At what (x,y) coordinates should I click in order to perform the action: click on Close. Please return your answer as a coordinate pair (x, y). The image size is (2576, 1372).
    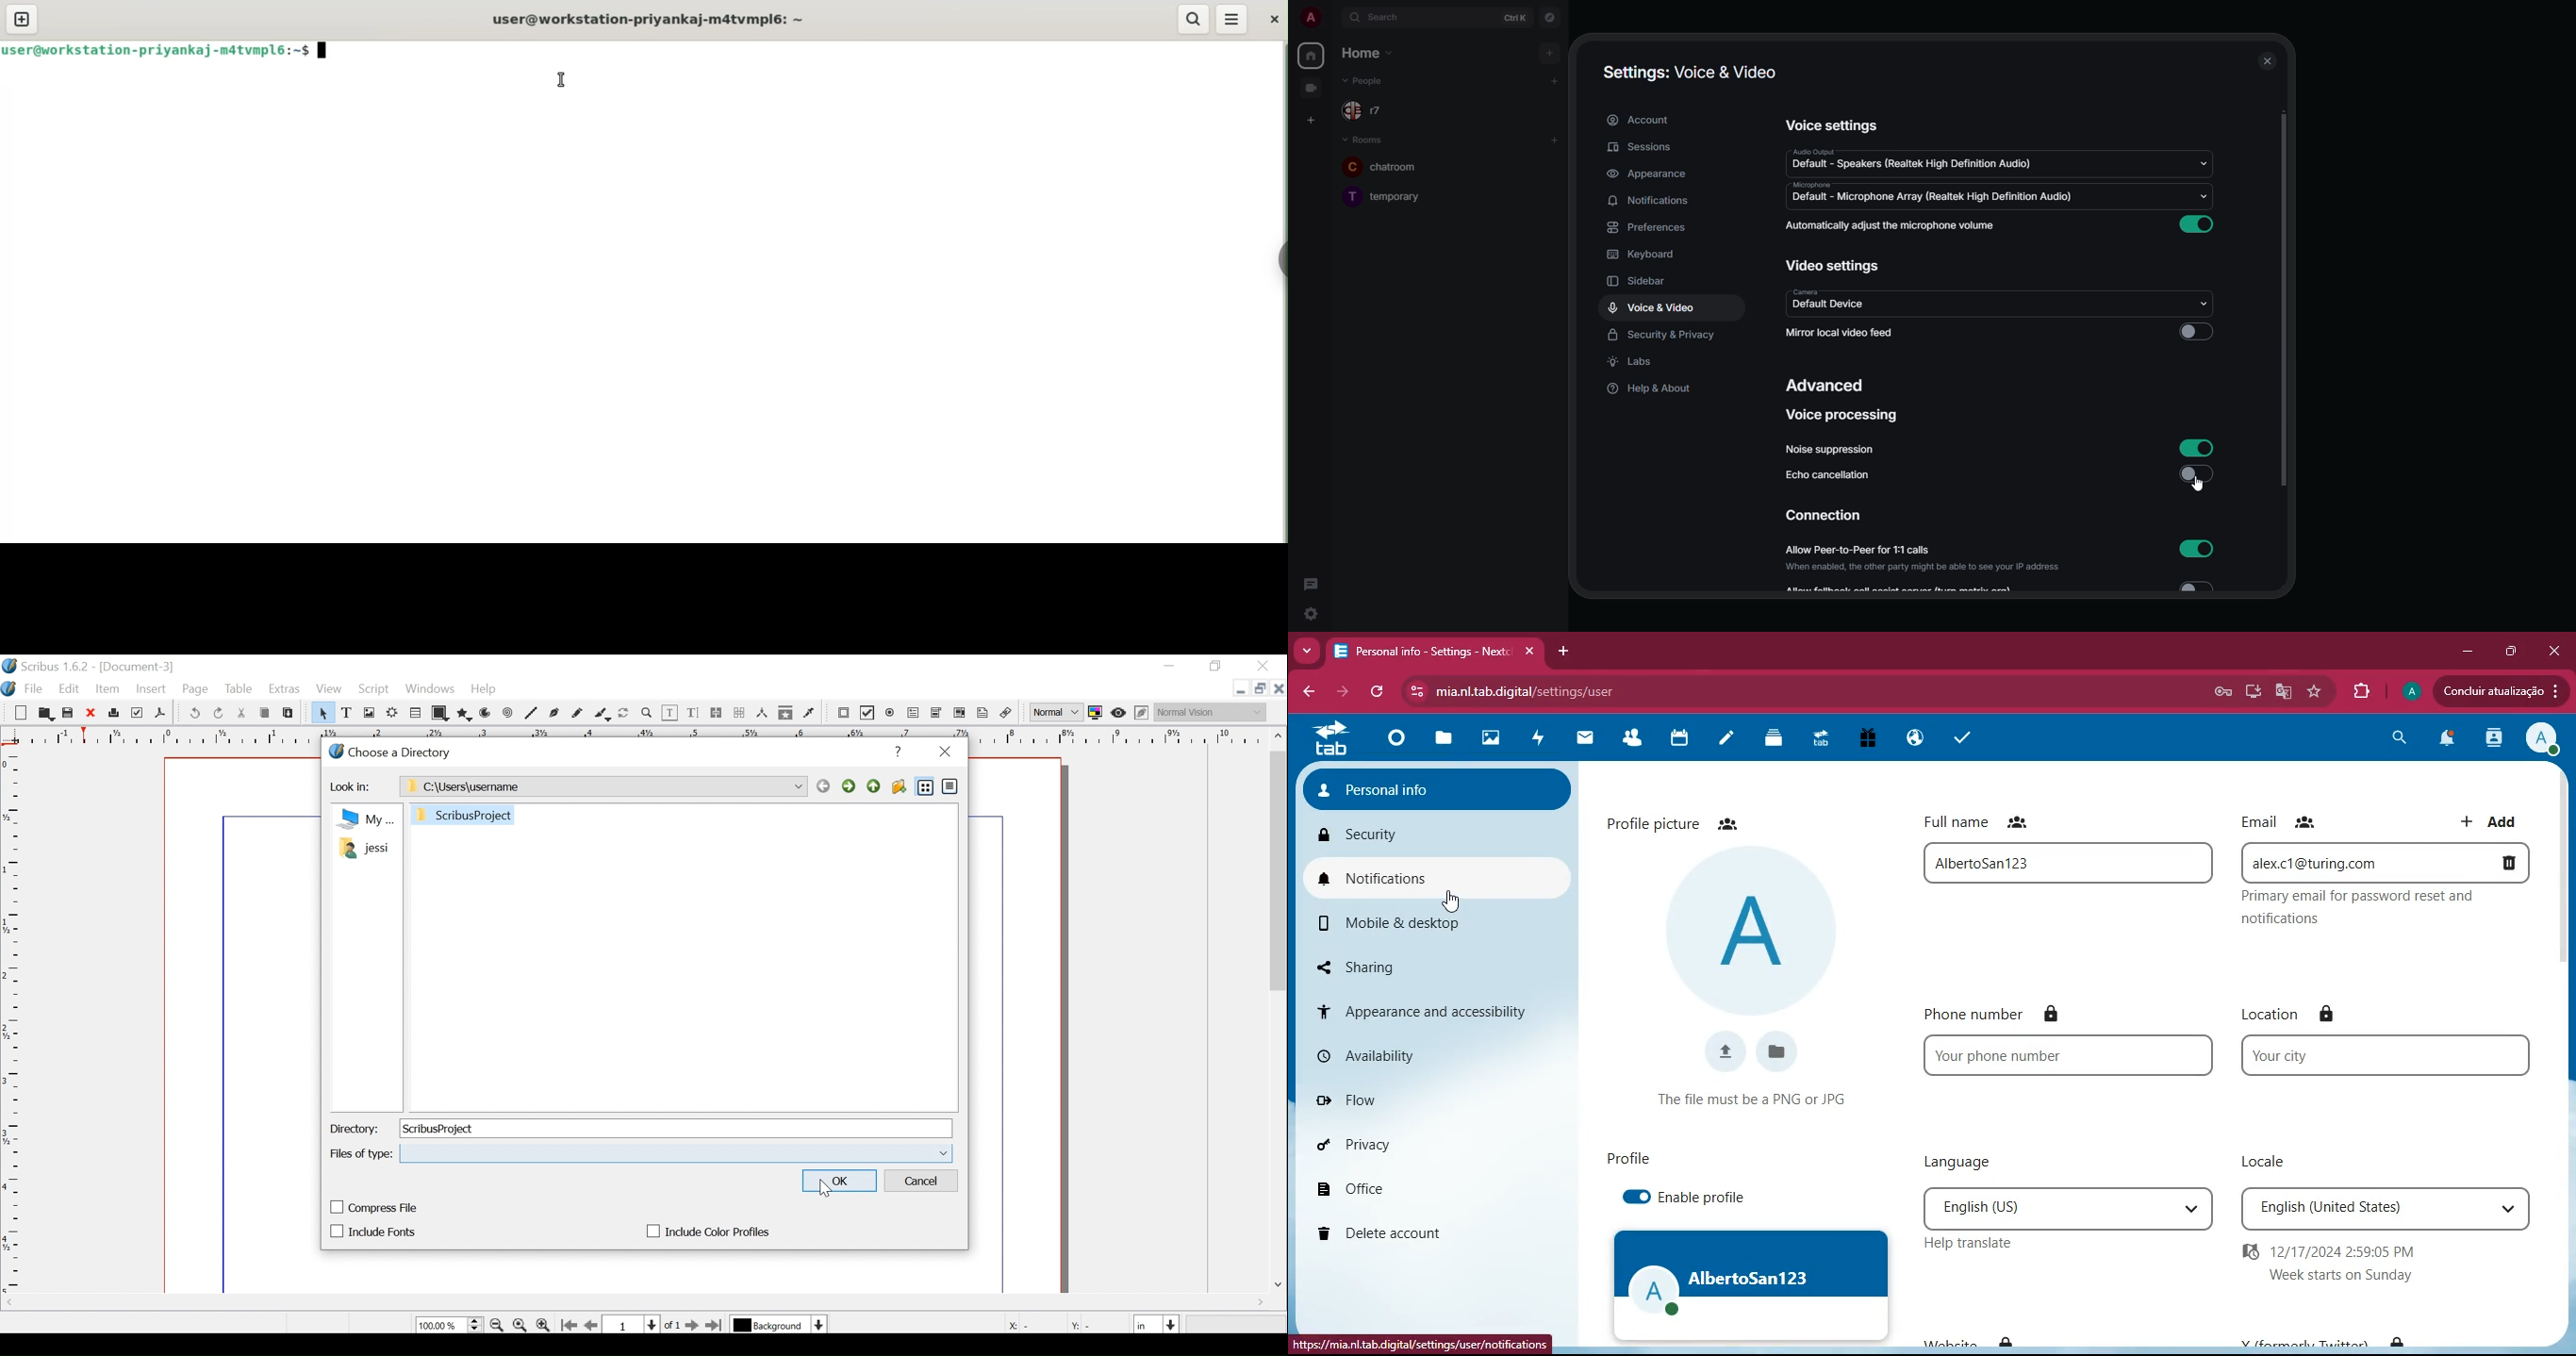
    Looking at the image, I should click on (1279, 689).